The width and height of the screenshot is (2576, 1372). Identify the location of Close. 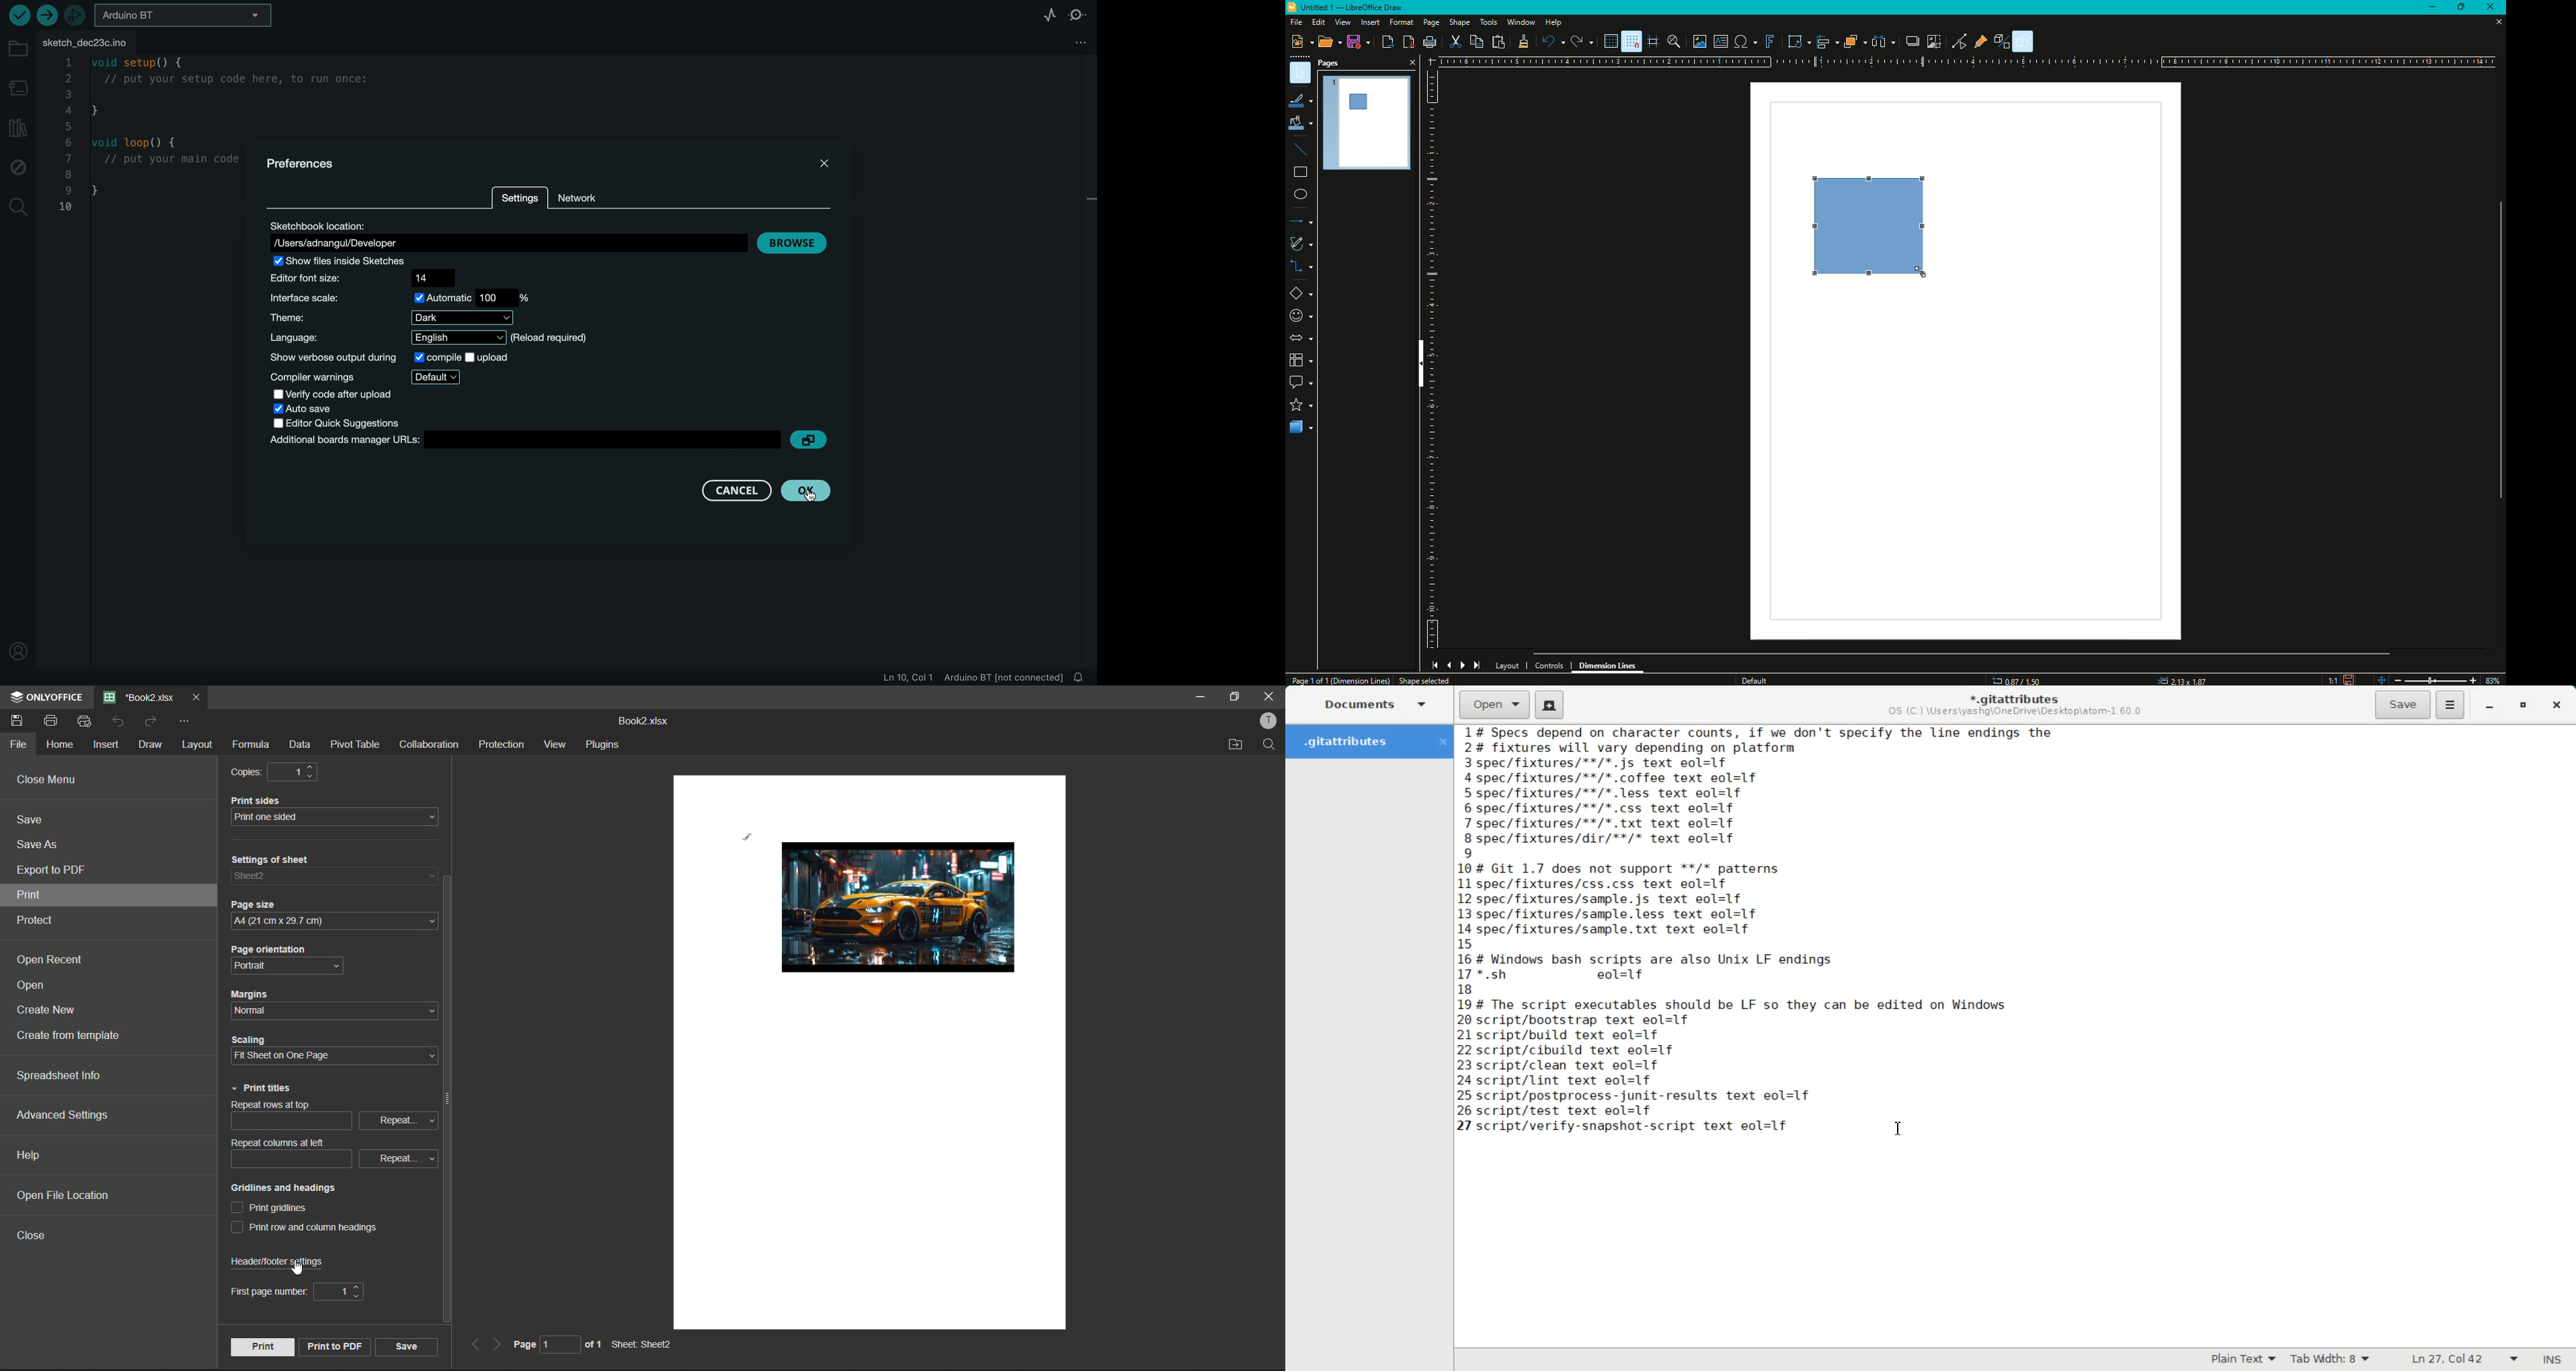
(1411, 62).